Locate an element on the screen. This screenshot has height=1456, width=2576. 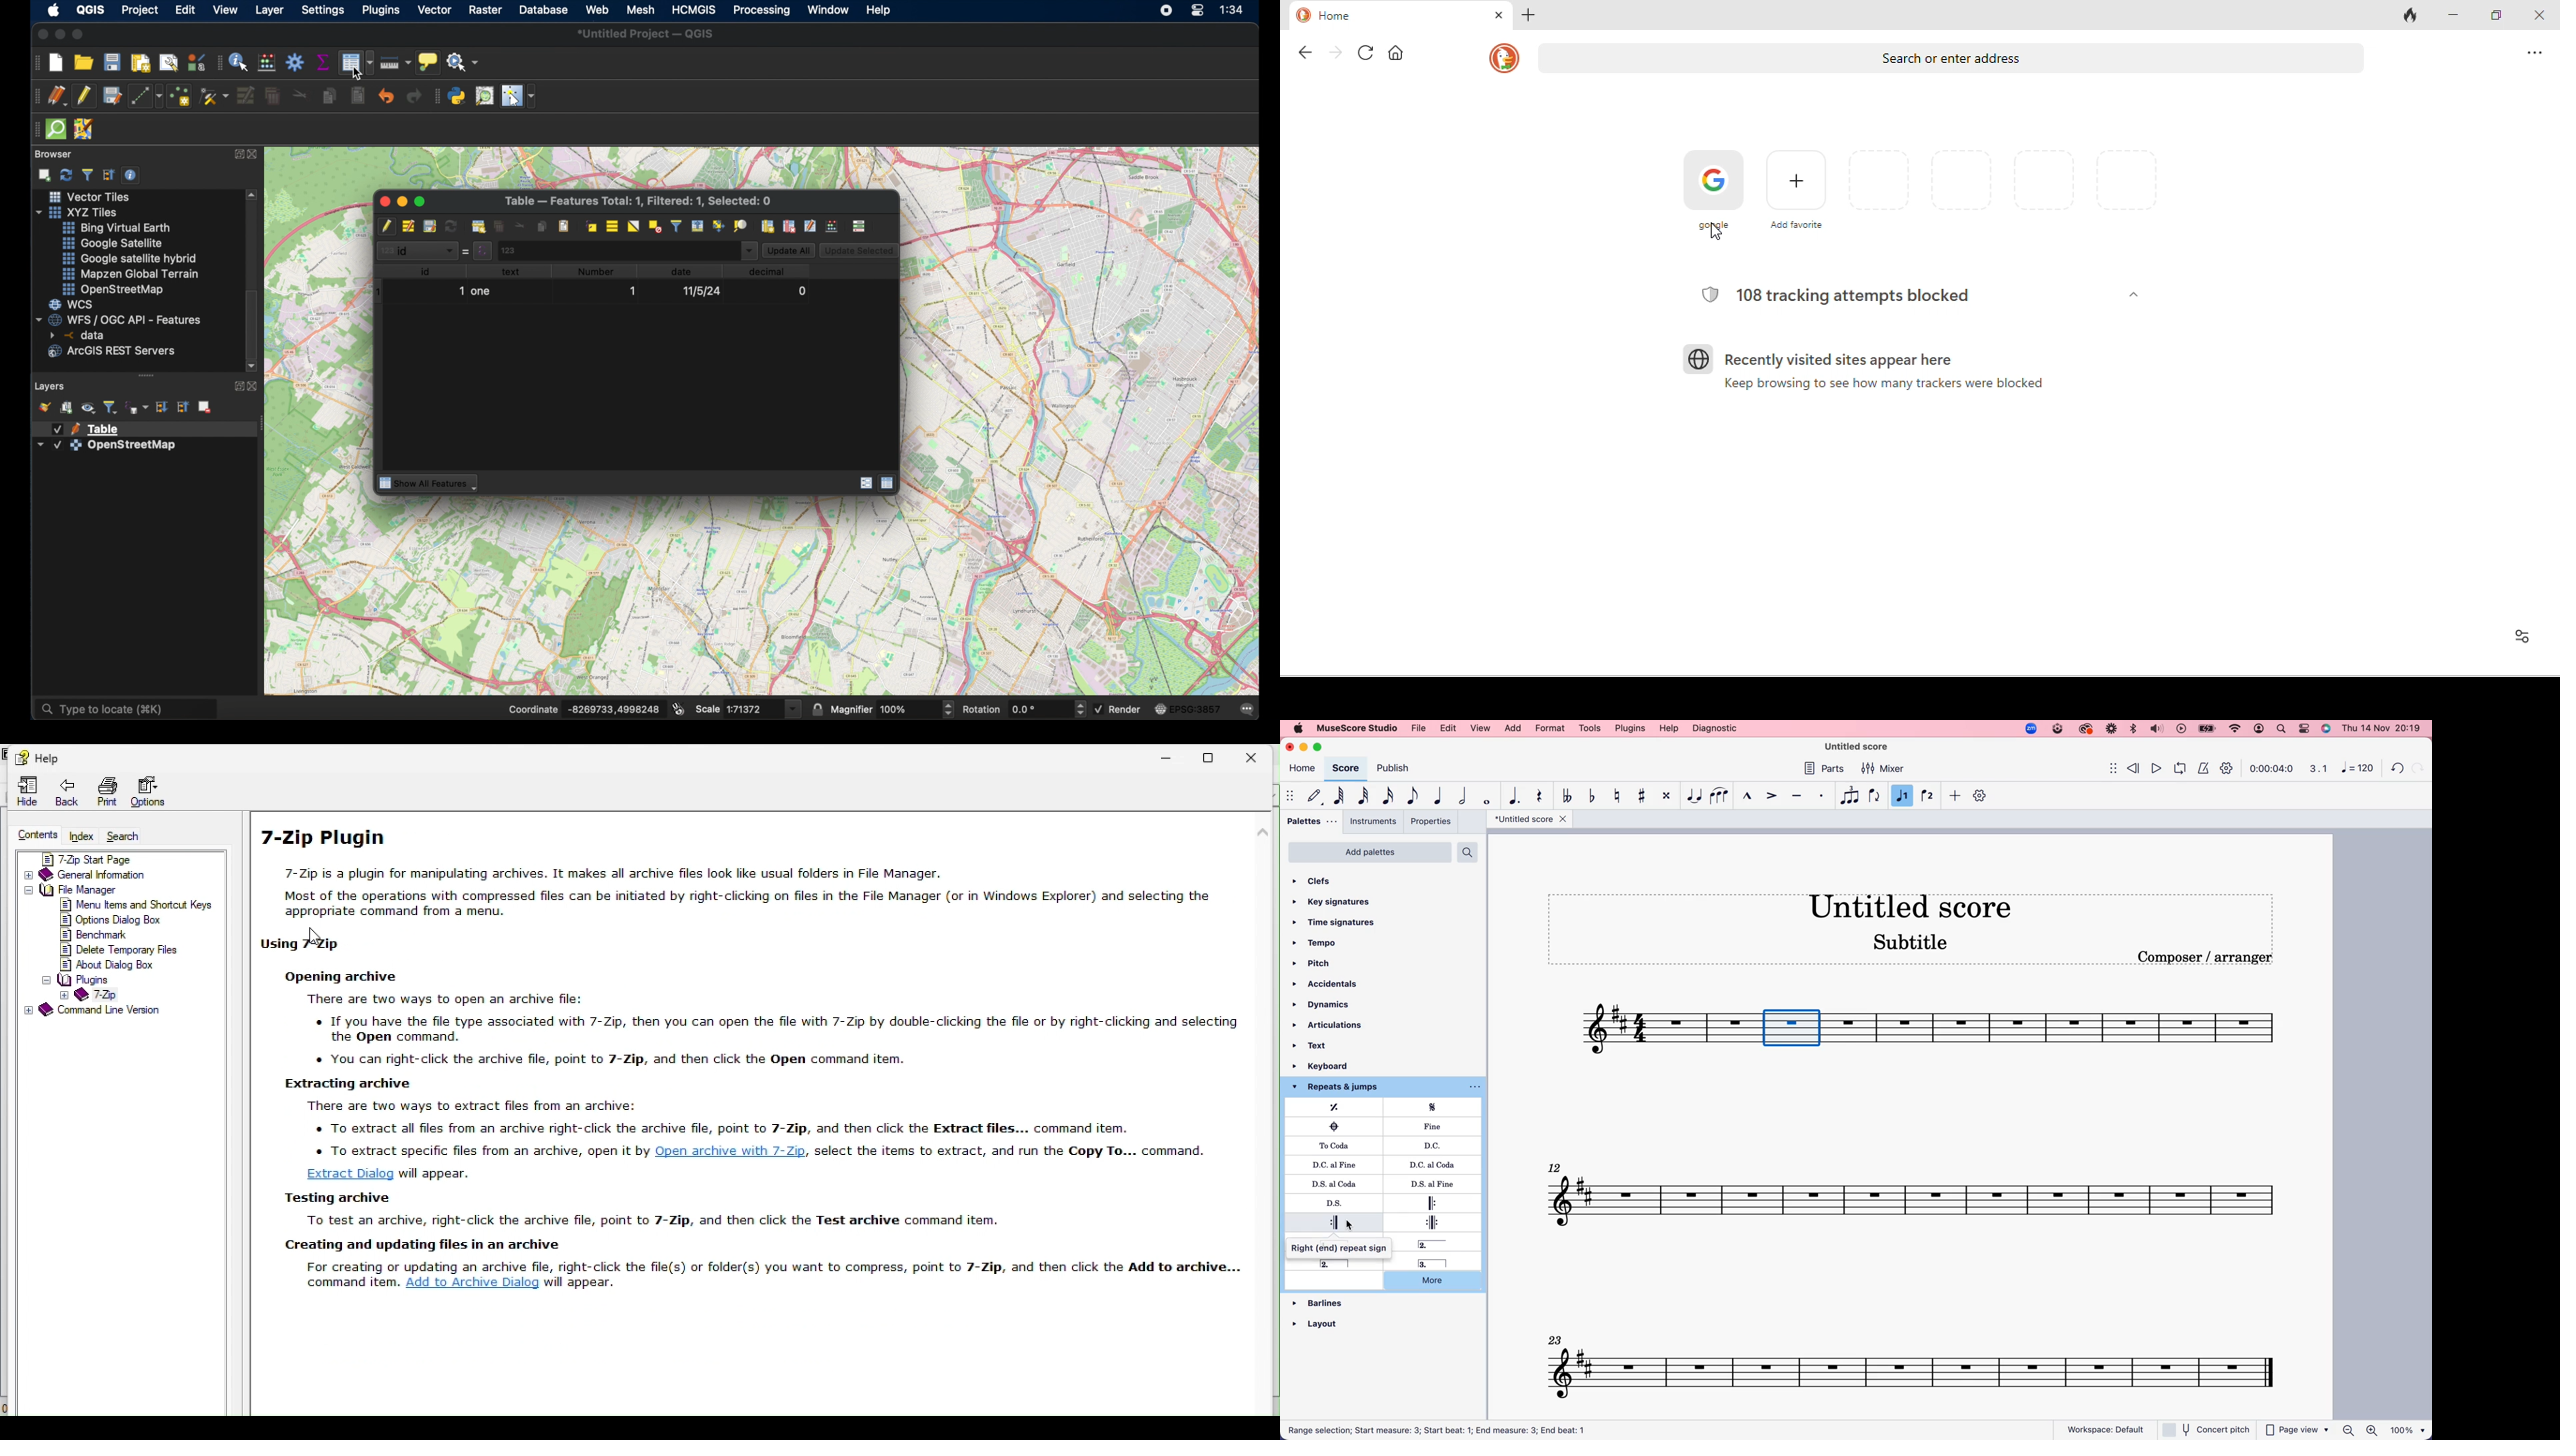
close is located at coordinates (255, 386).